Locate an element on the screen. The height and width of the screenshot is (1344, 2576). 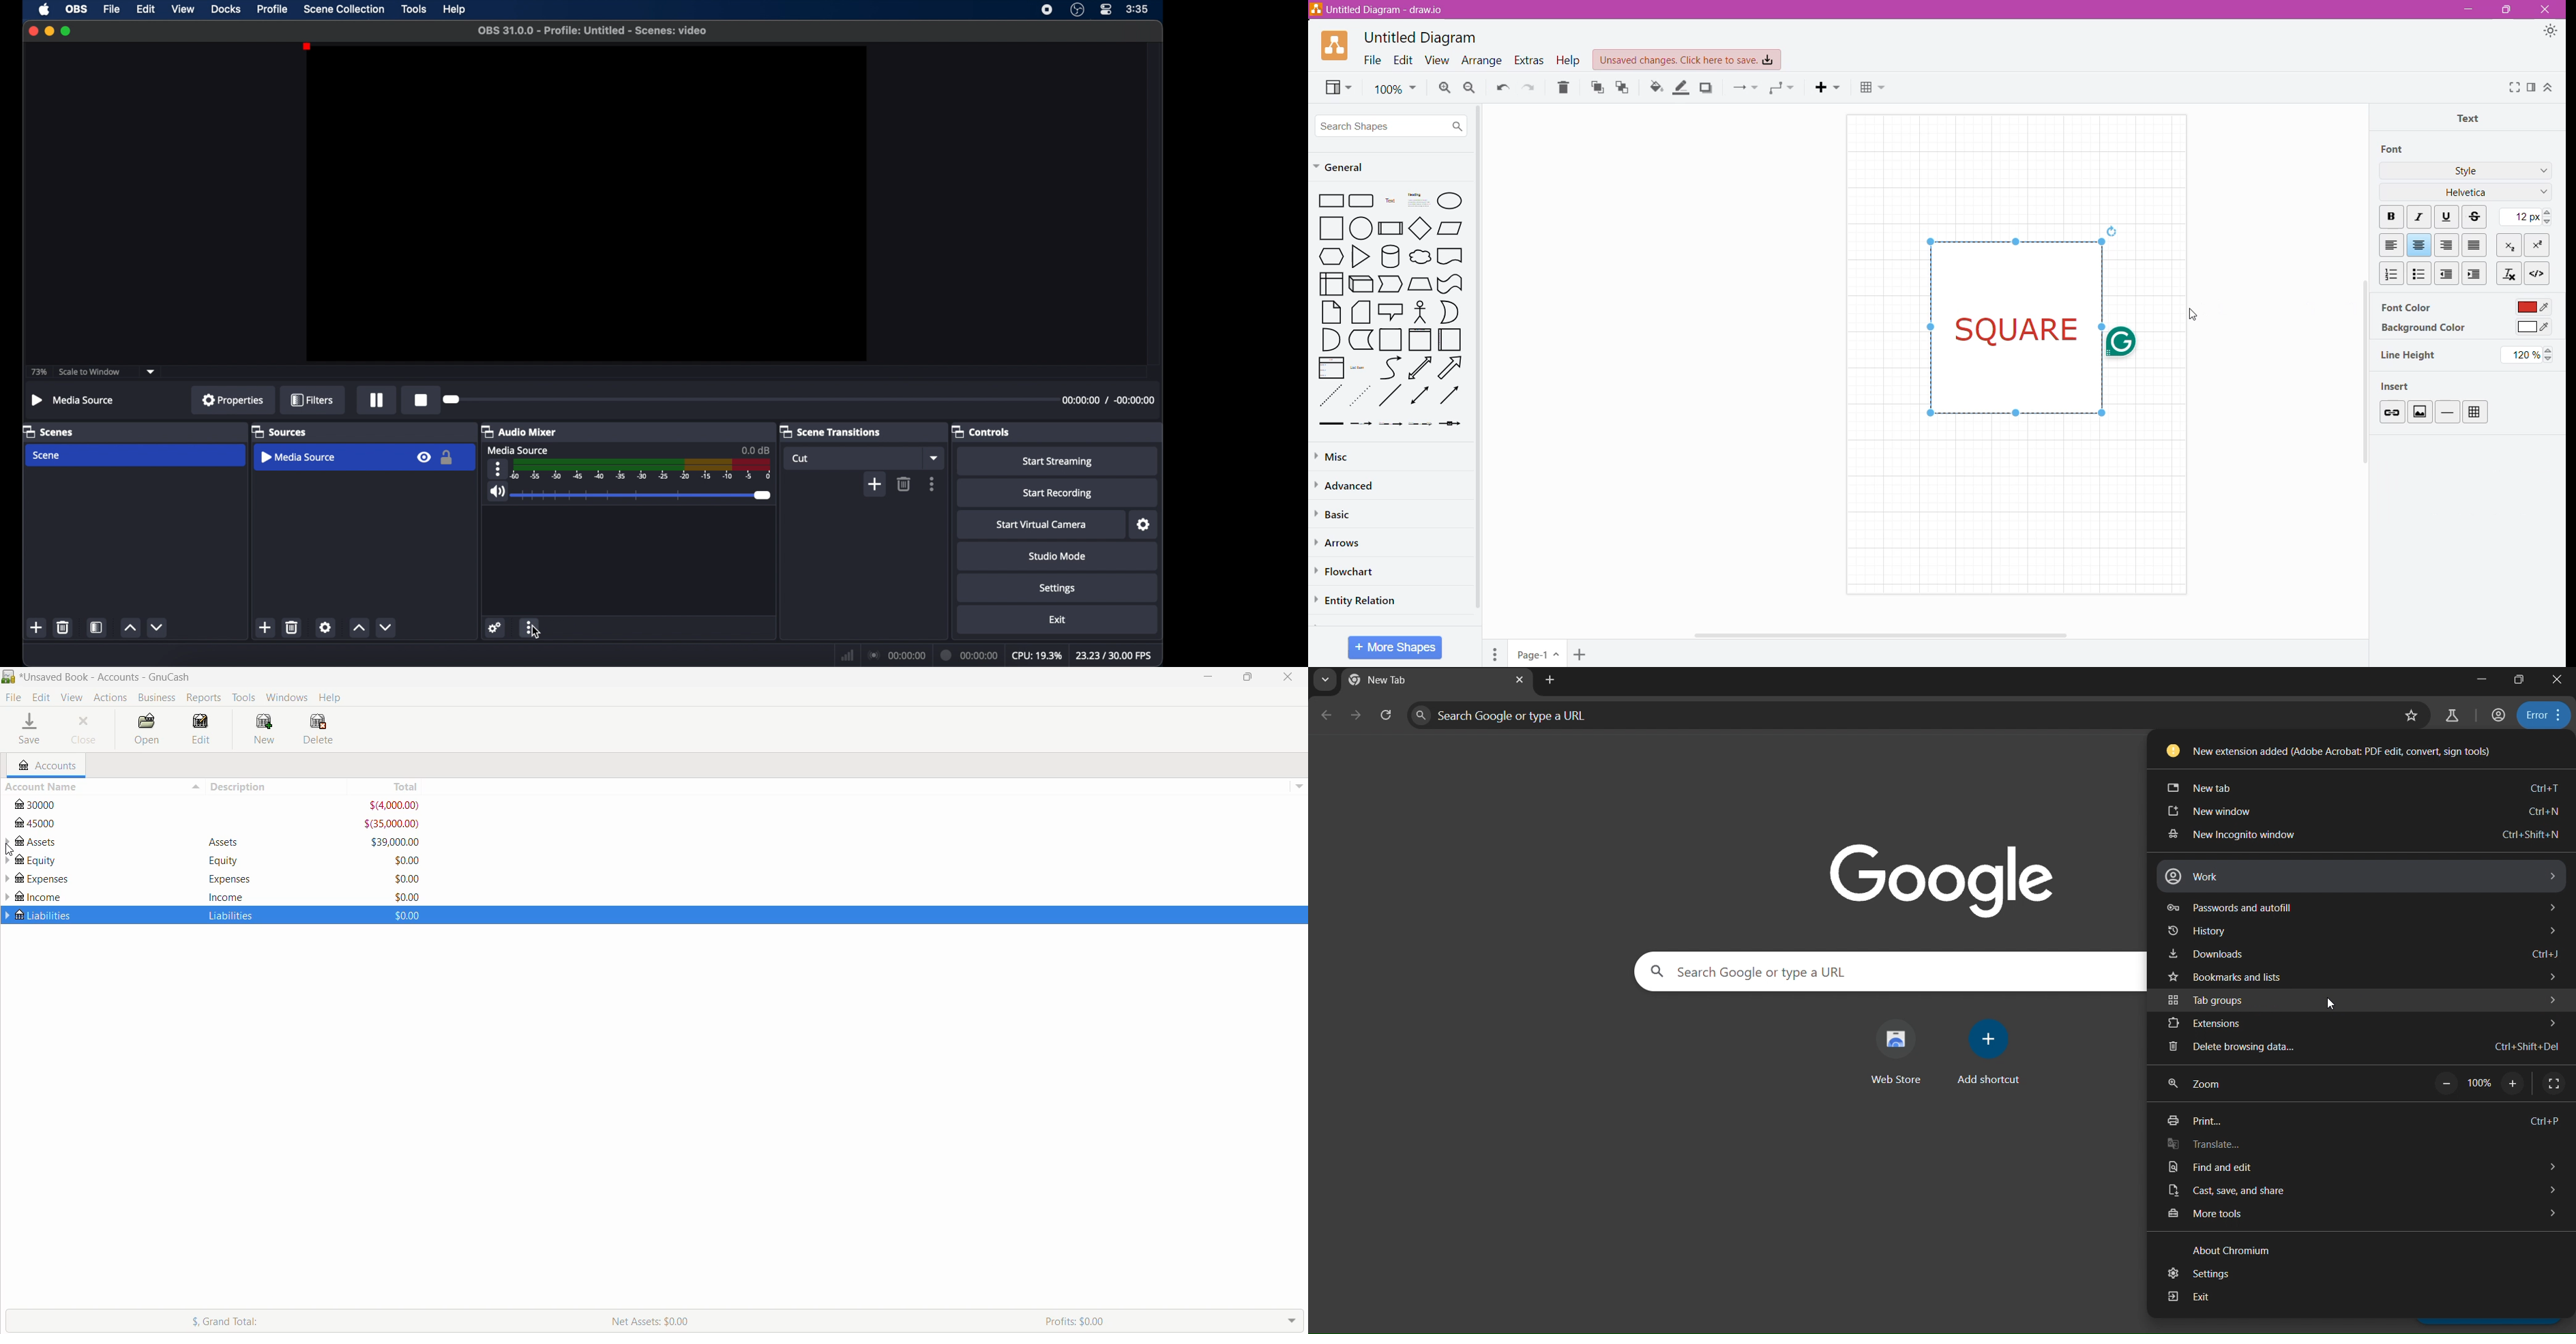
downloads is located at coordinates (2367, 955).